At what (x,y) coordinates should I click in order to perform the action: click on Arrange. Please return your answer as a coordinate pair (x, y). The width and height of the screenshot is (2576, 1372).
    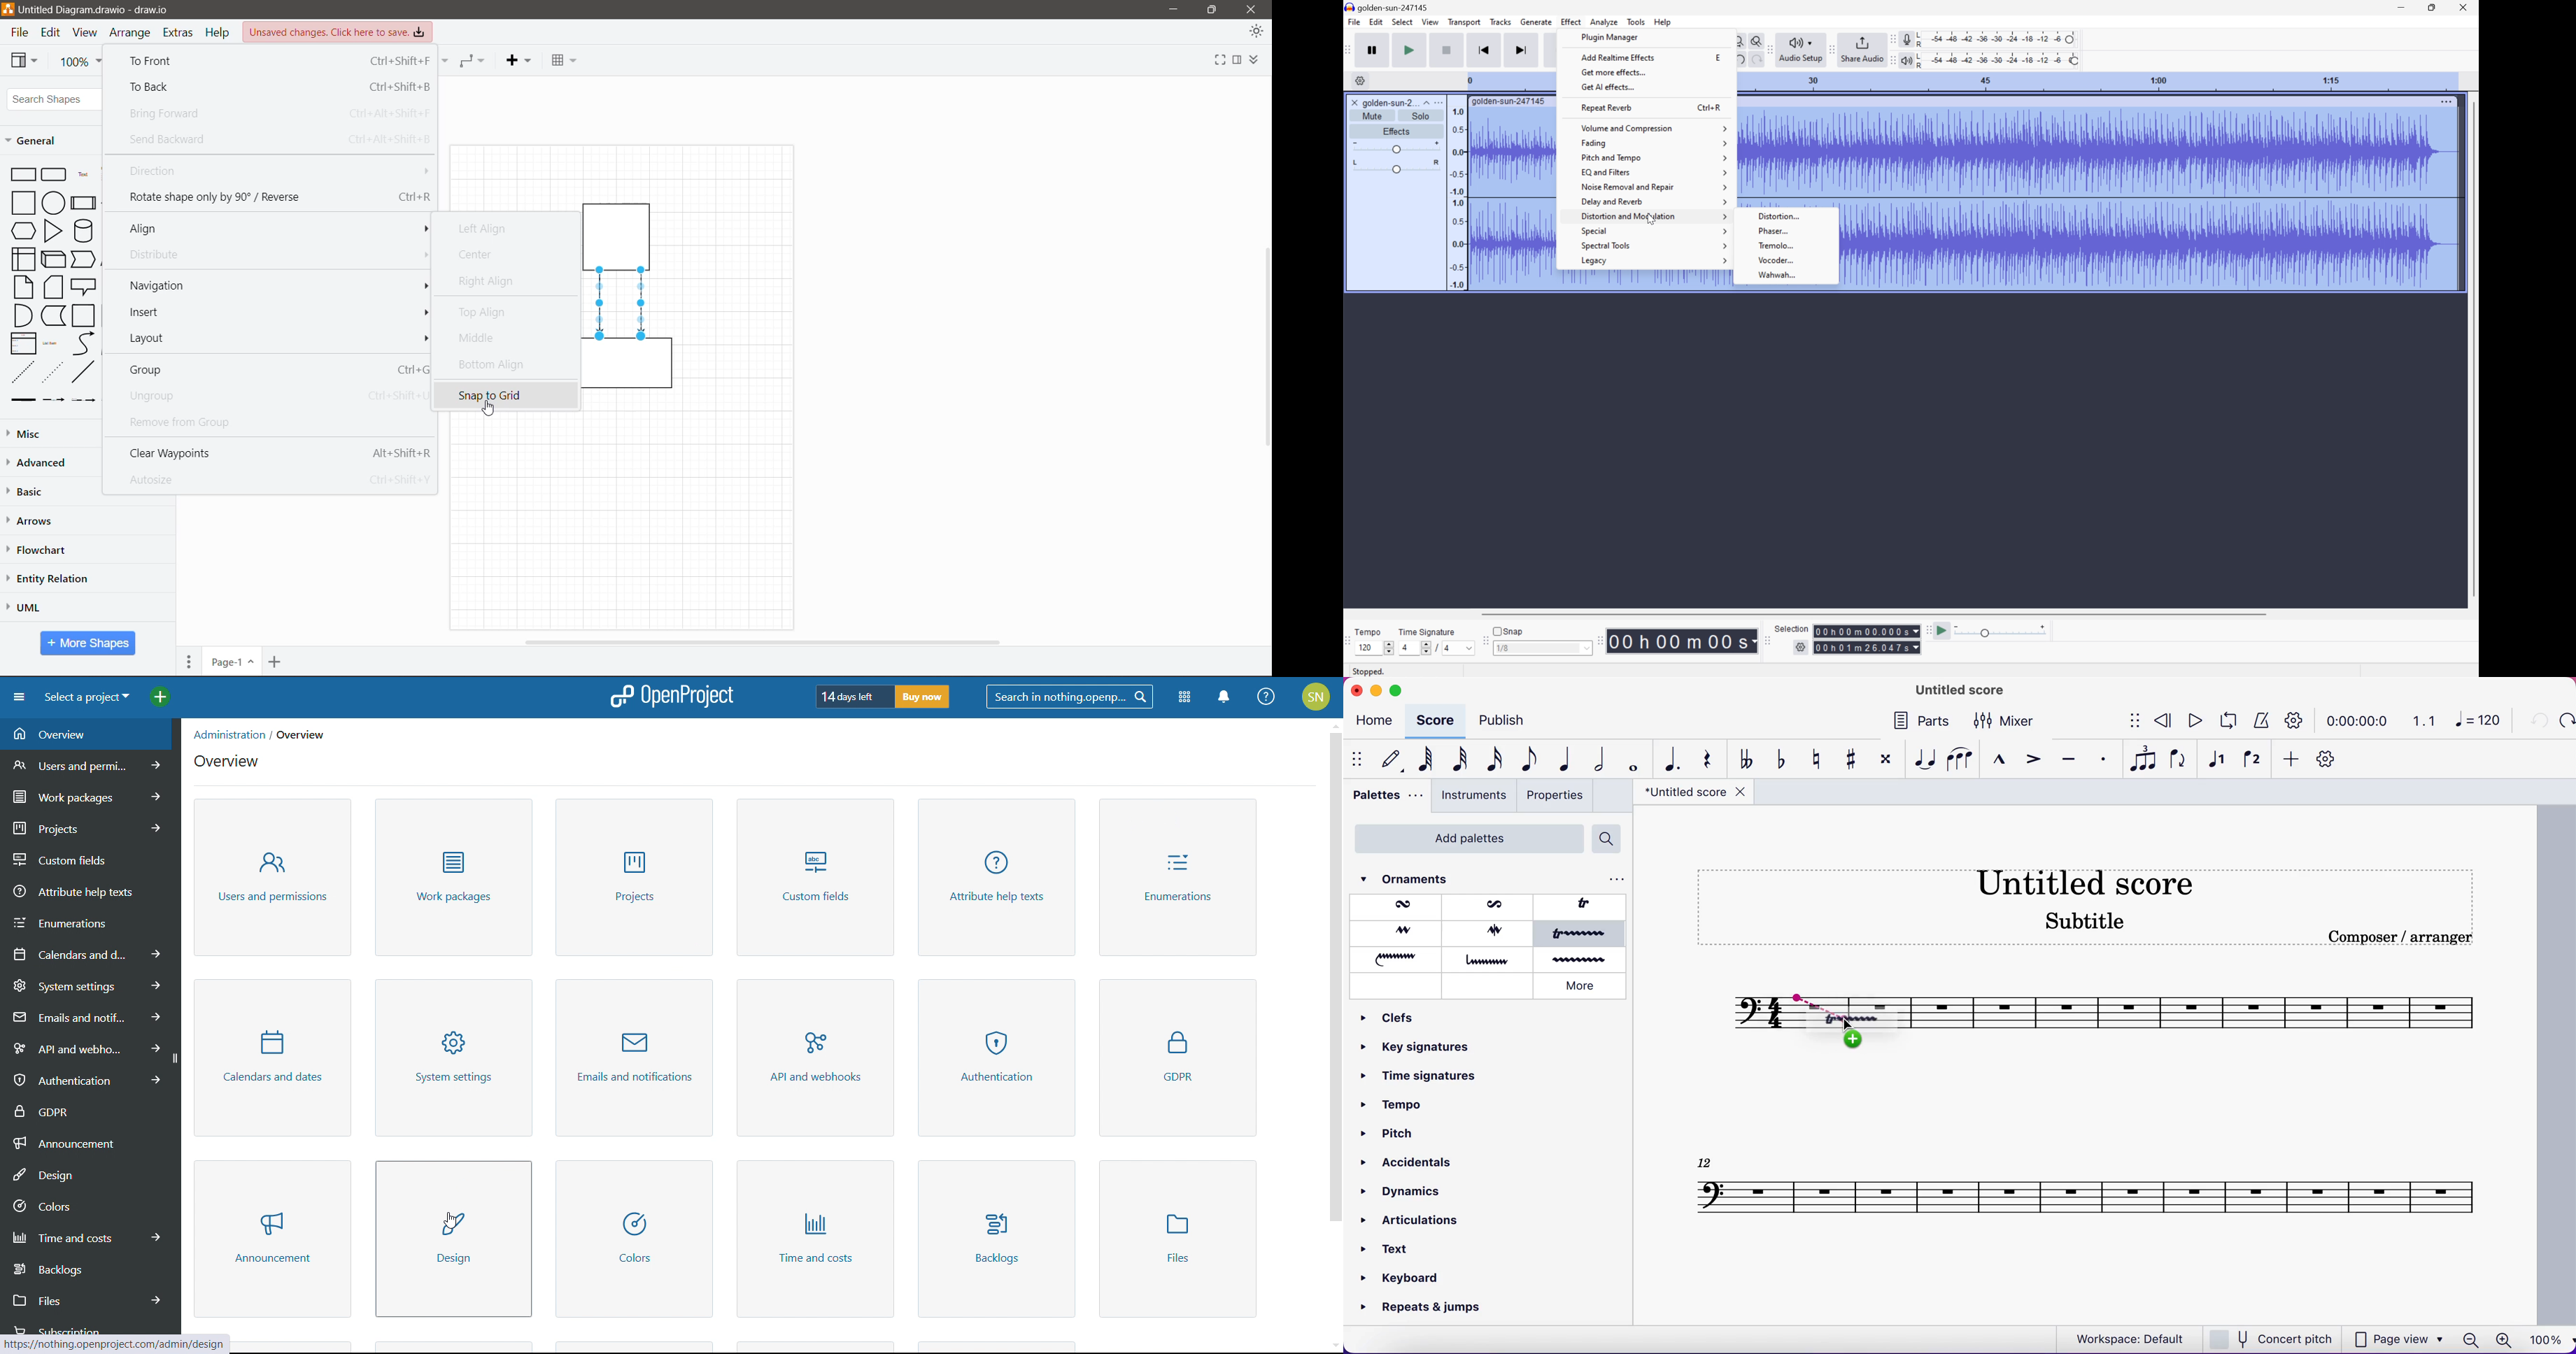
    Looking at the image, I should click on (131, 34).